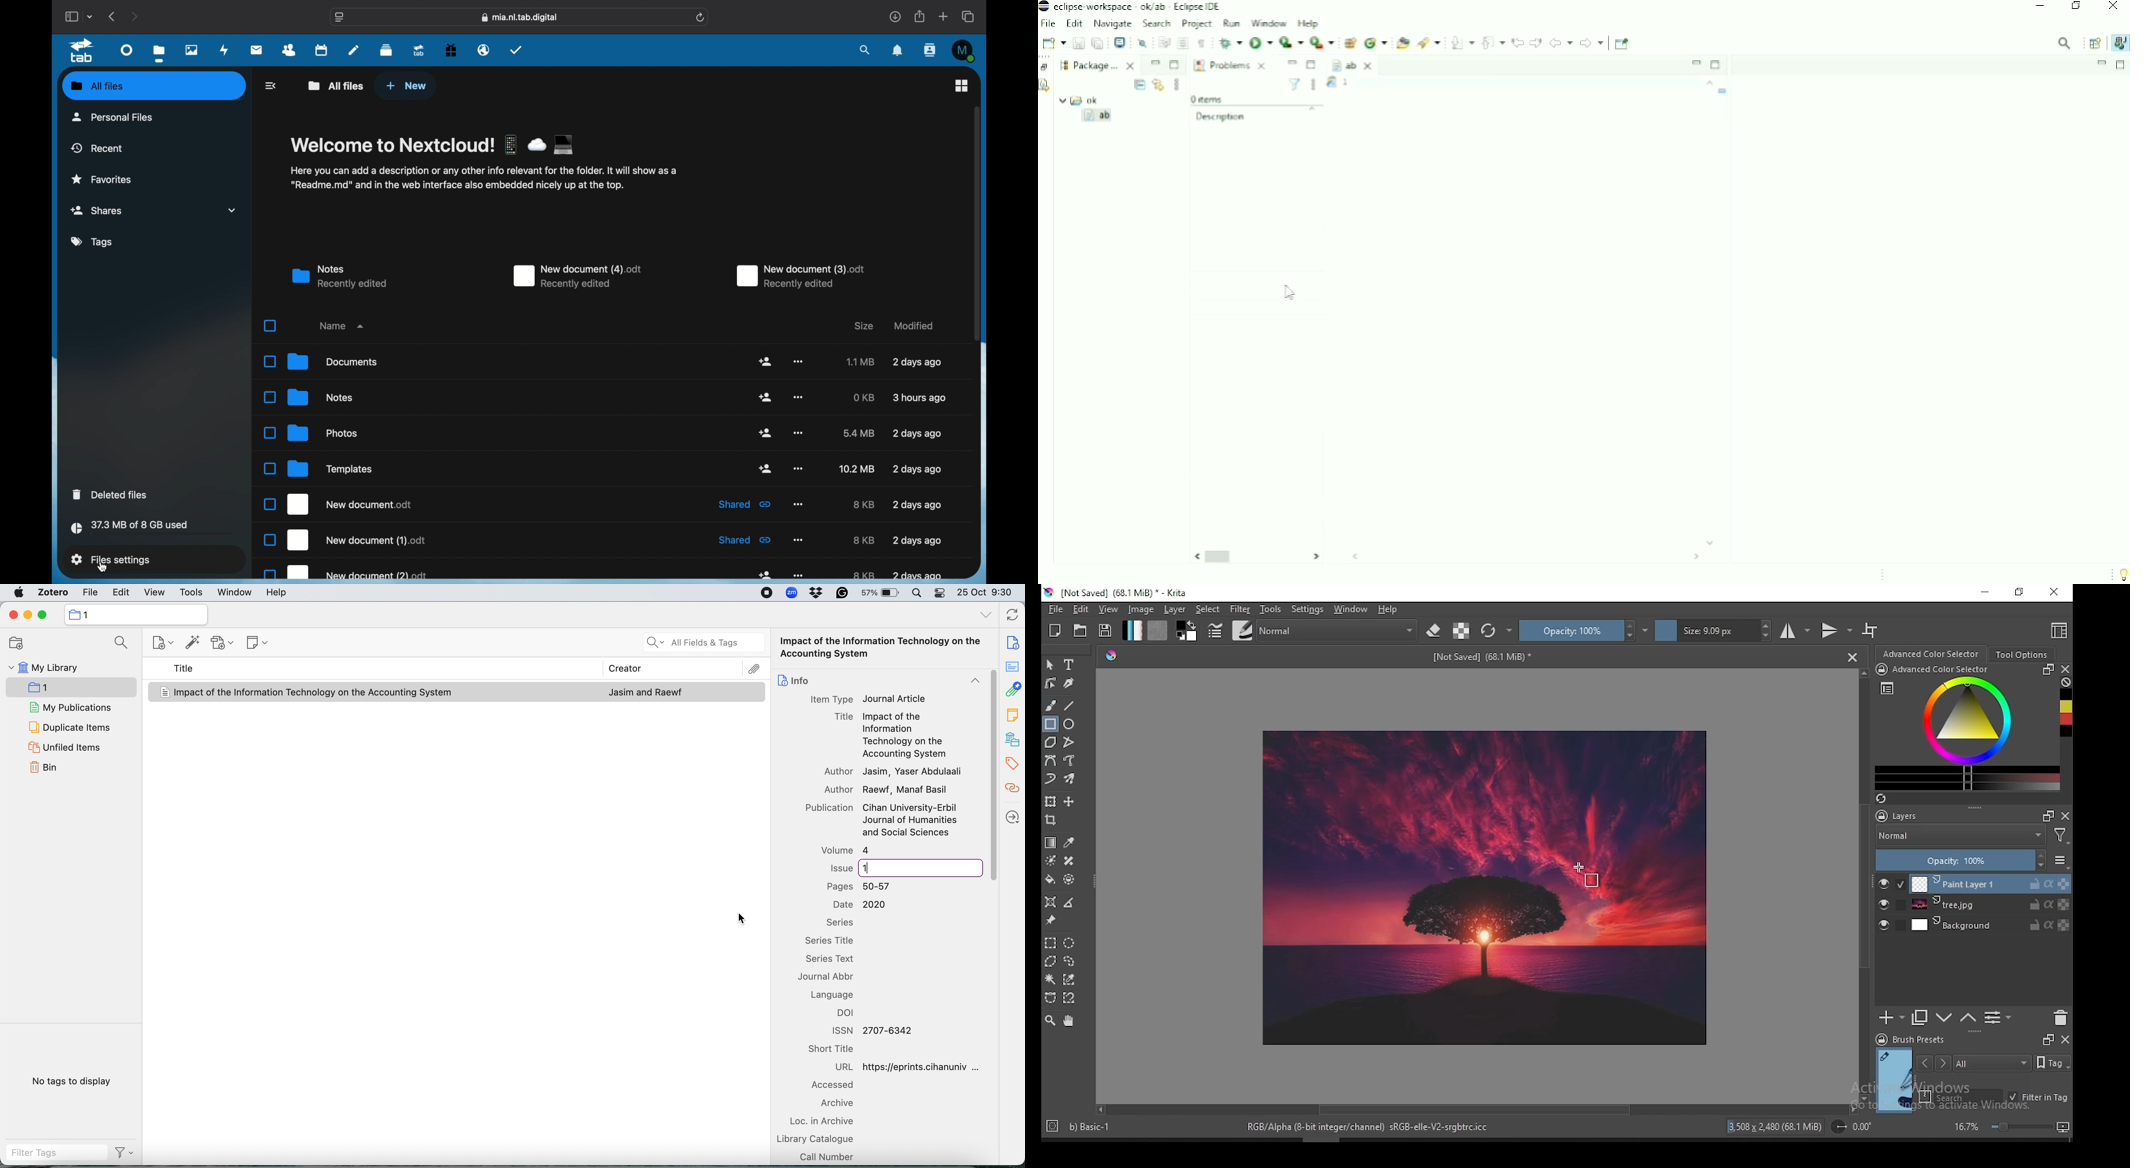 The image size is (2156, 1176). What do you see at coordinates (1714, 631) in the screenshot?
I see `size` at bounding box center [1714, 631].